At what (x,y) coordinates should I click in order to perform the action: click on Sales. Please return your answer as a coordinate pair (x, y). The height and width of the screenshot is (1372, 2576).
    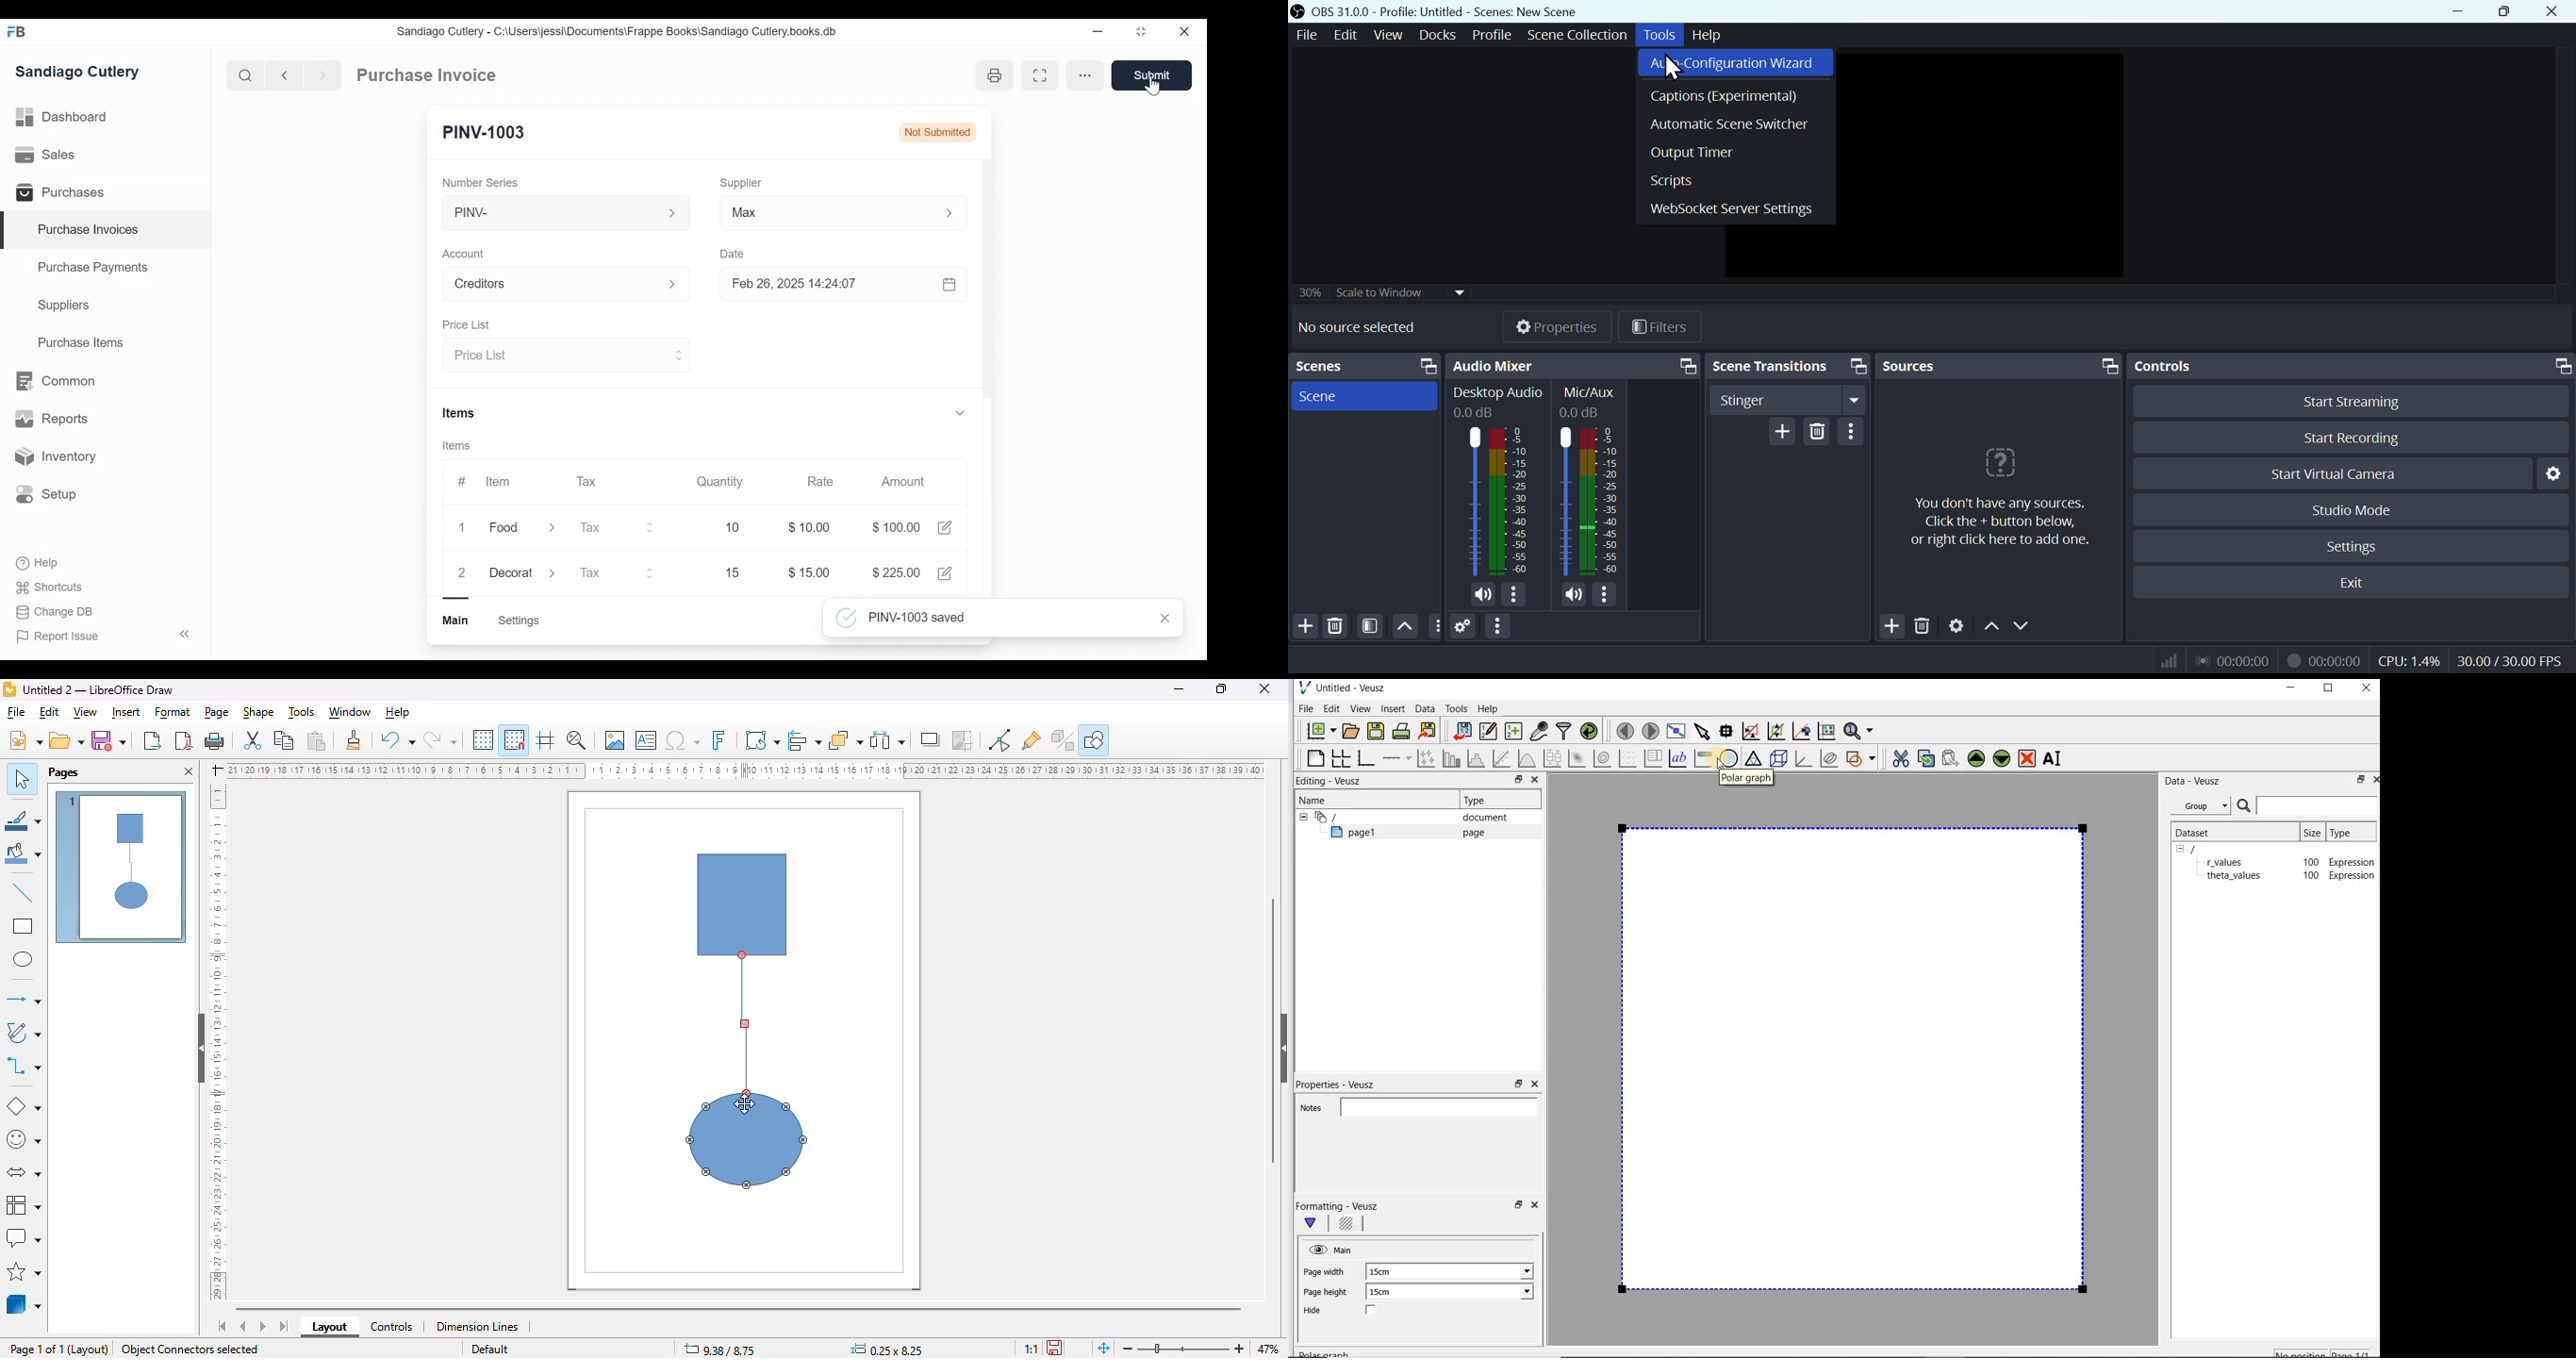
    Looking at the image, I should click on (48, 155).